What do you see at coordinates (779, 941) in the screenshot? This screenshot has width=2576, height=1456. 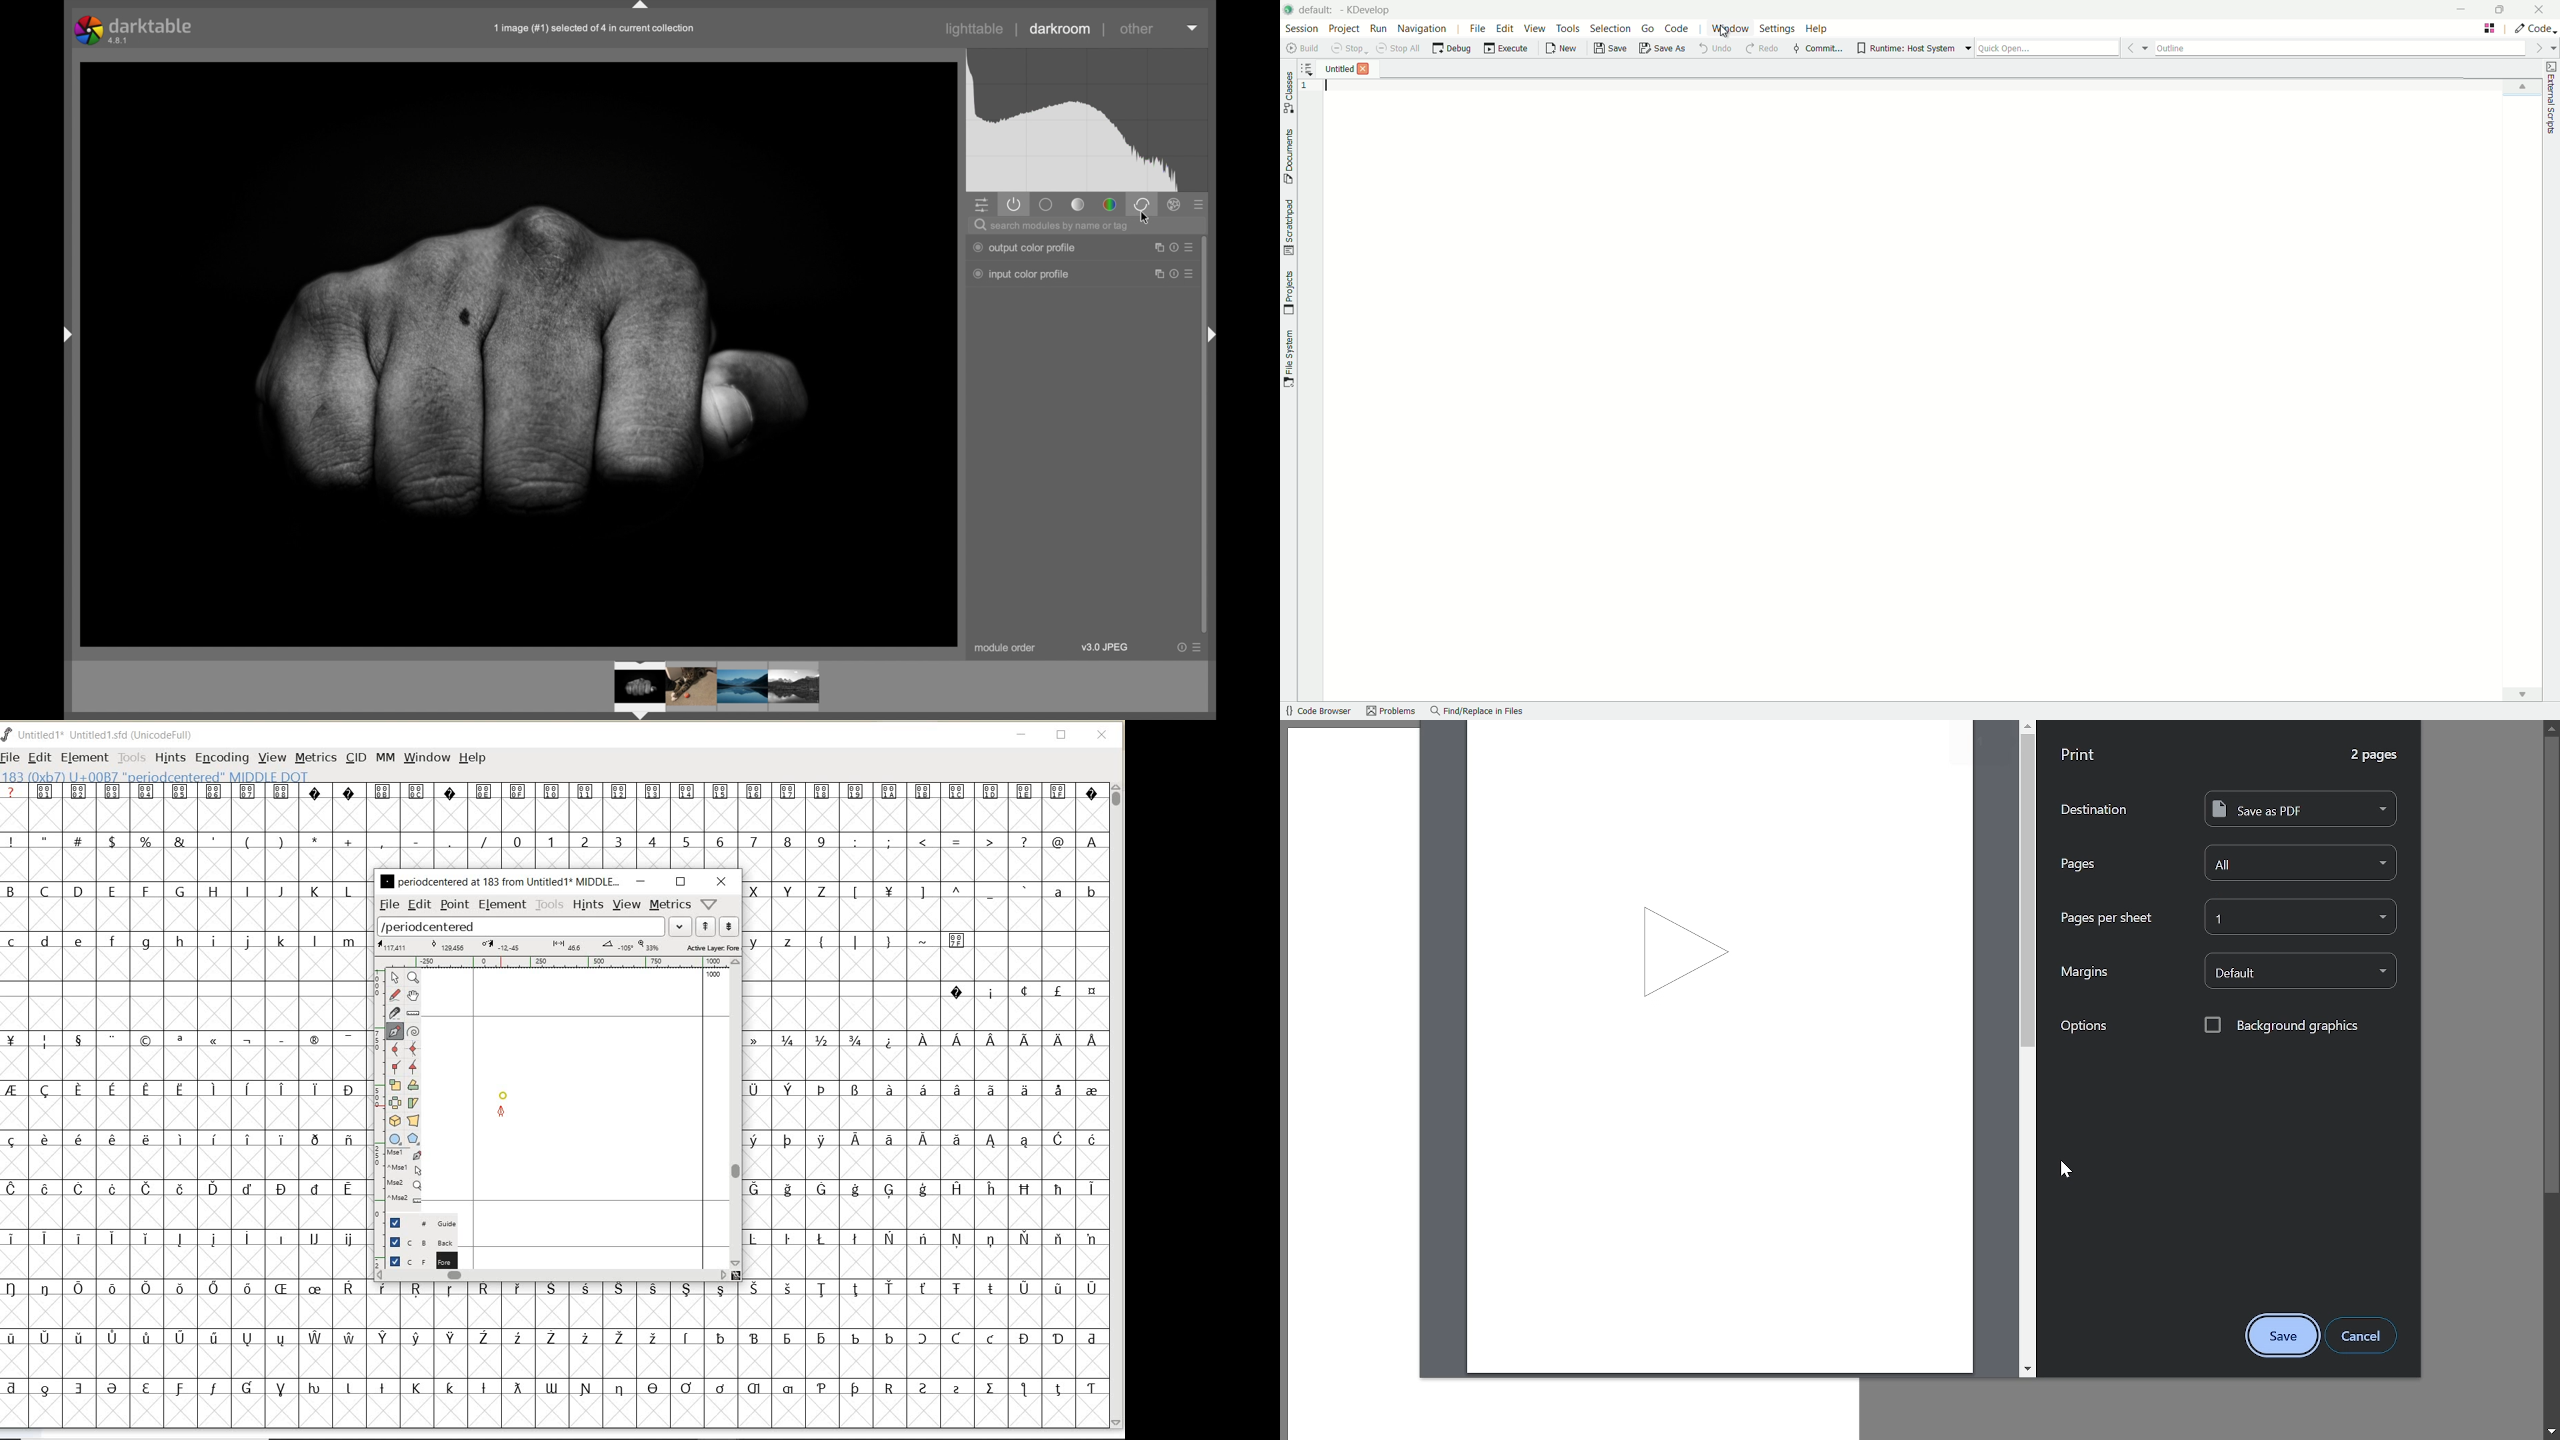 I see `lowercase letters` at bounding box center [779, 941].